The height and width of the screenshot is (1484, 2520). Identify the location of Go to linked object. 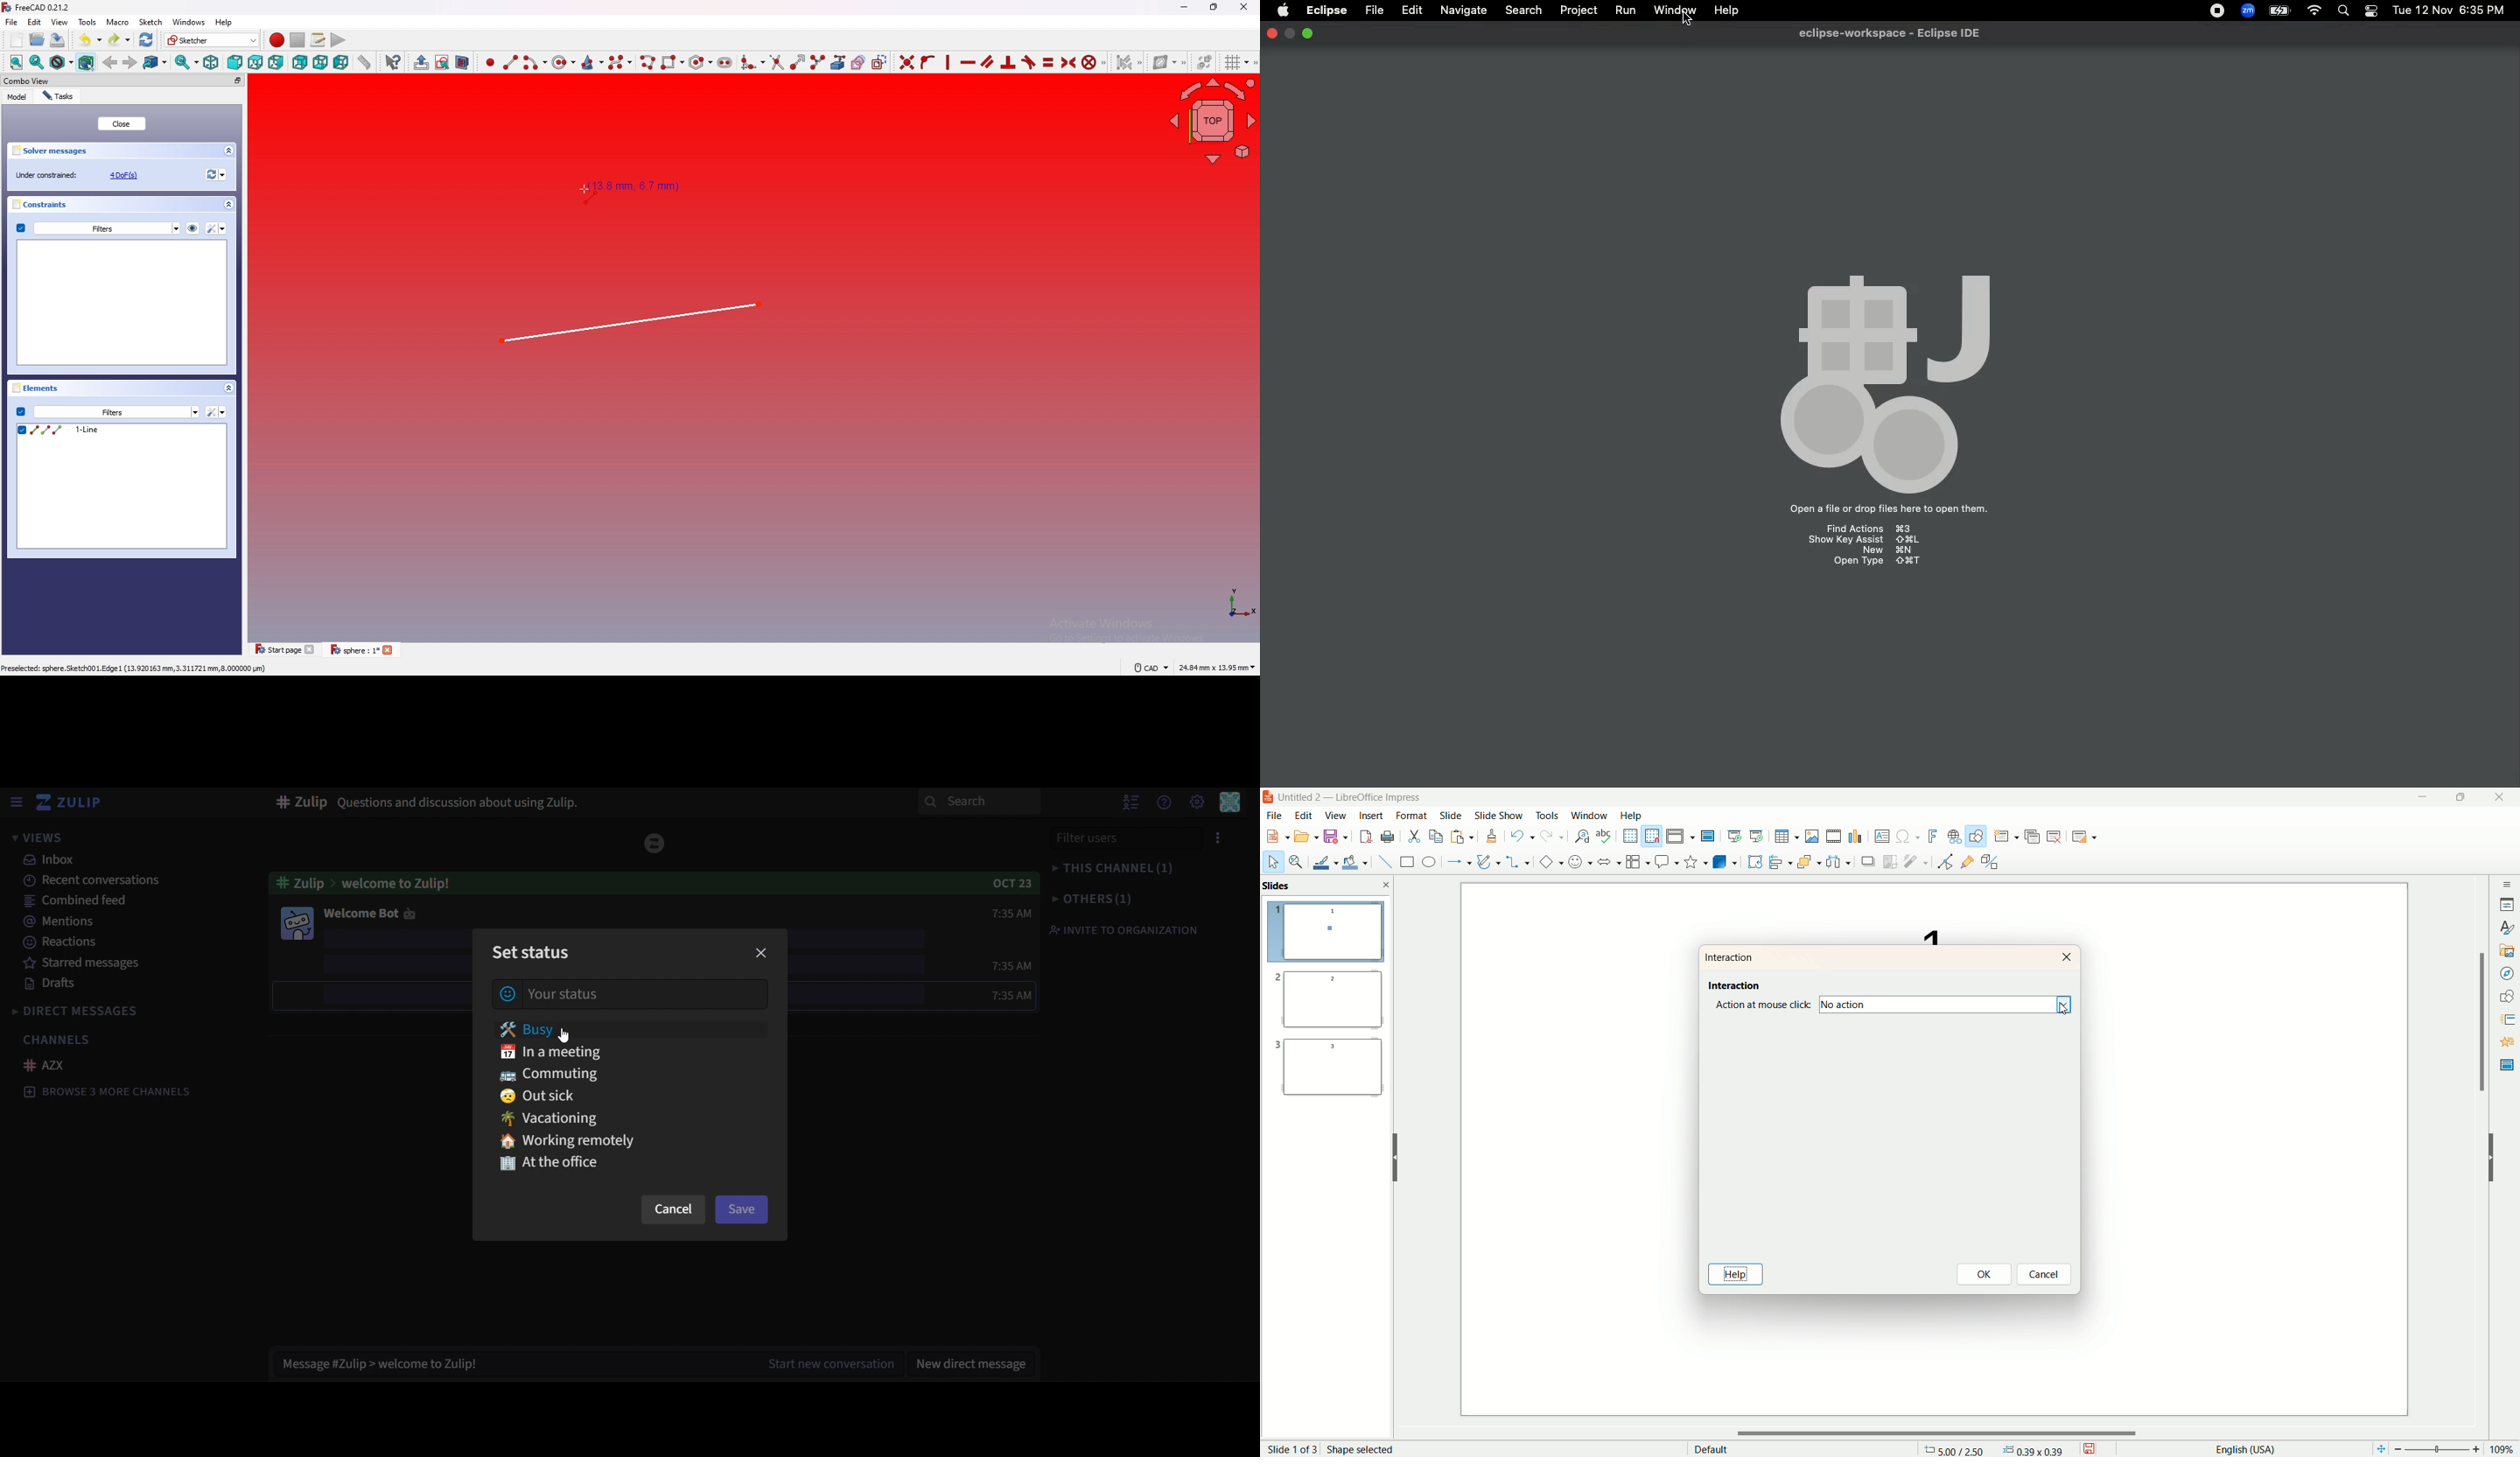
(156, 62).